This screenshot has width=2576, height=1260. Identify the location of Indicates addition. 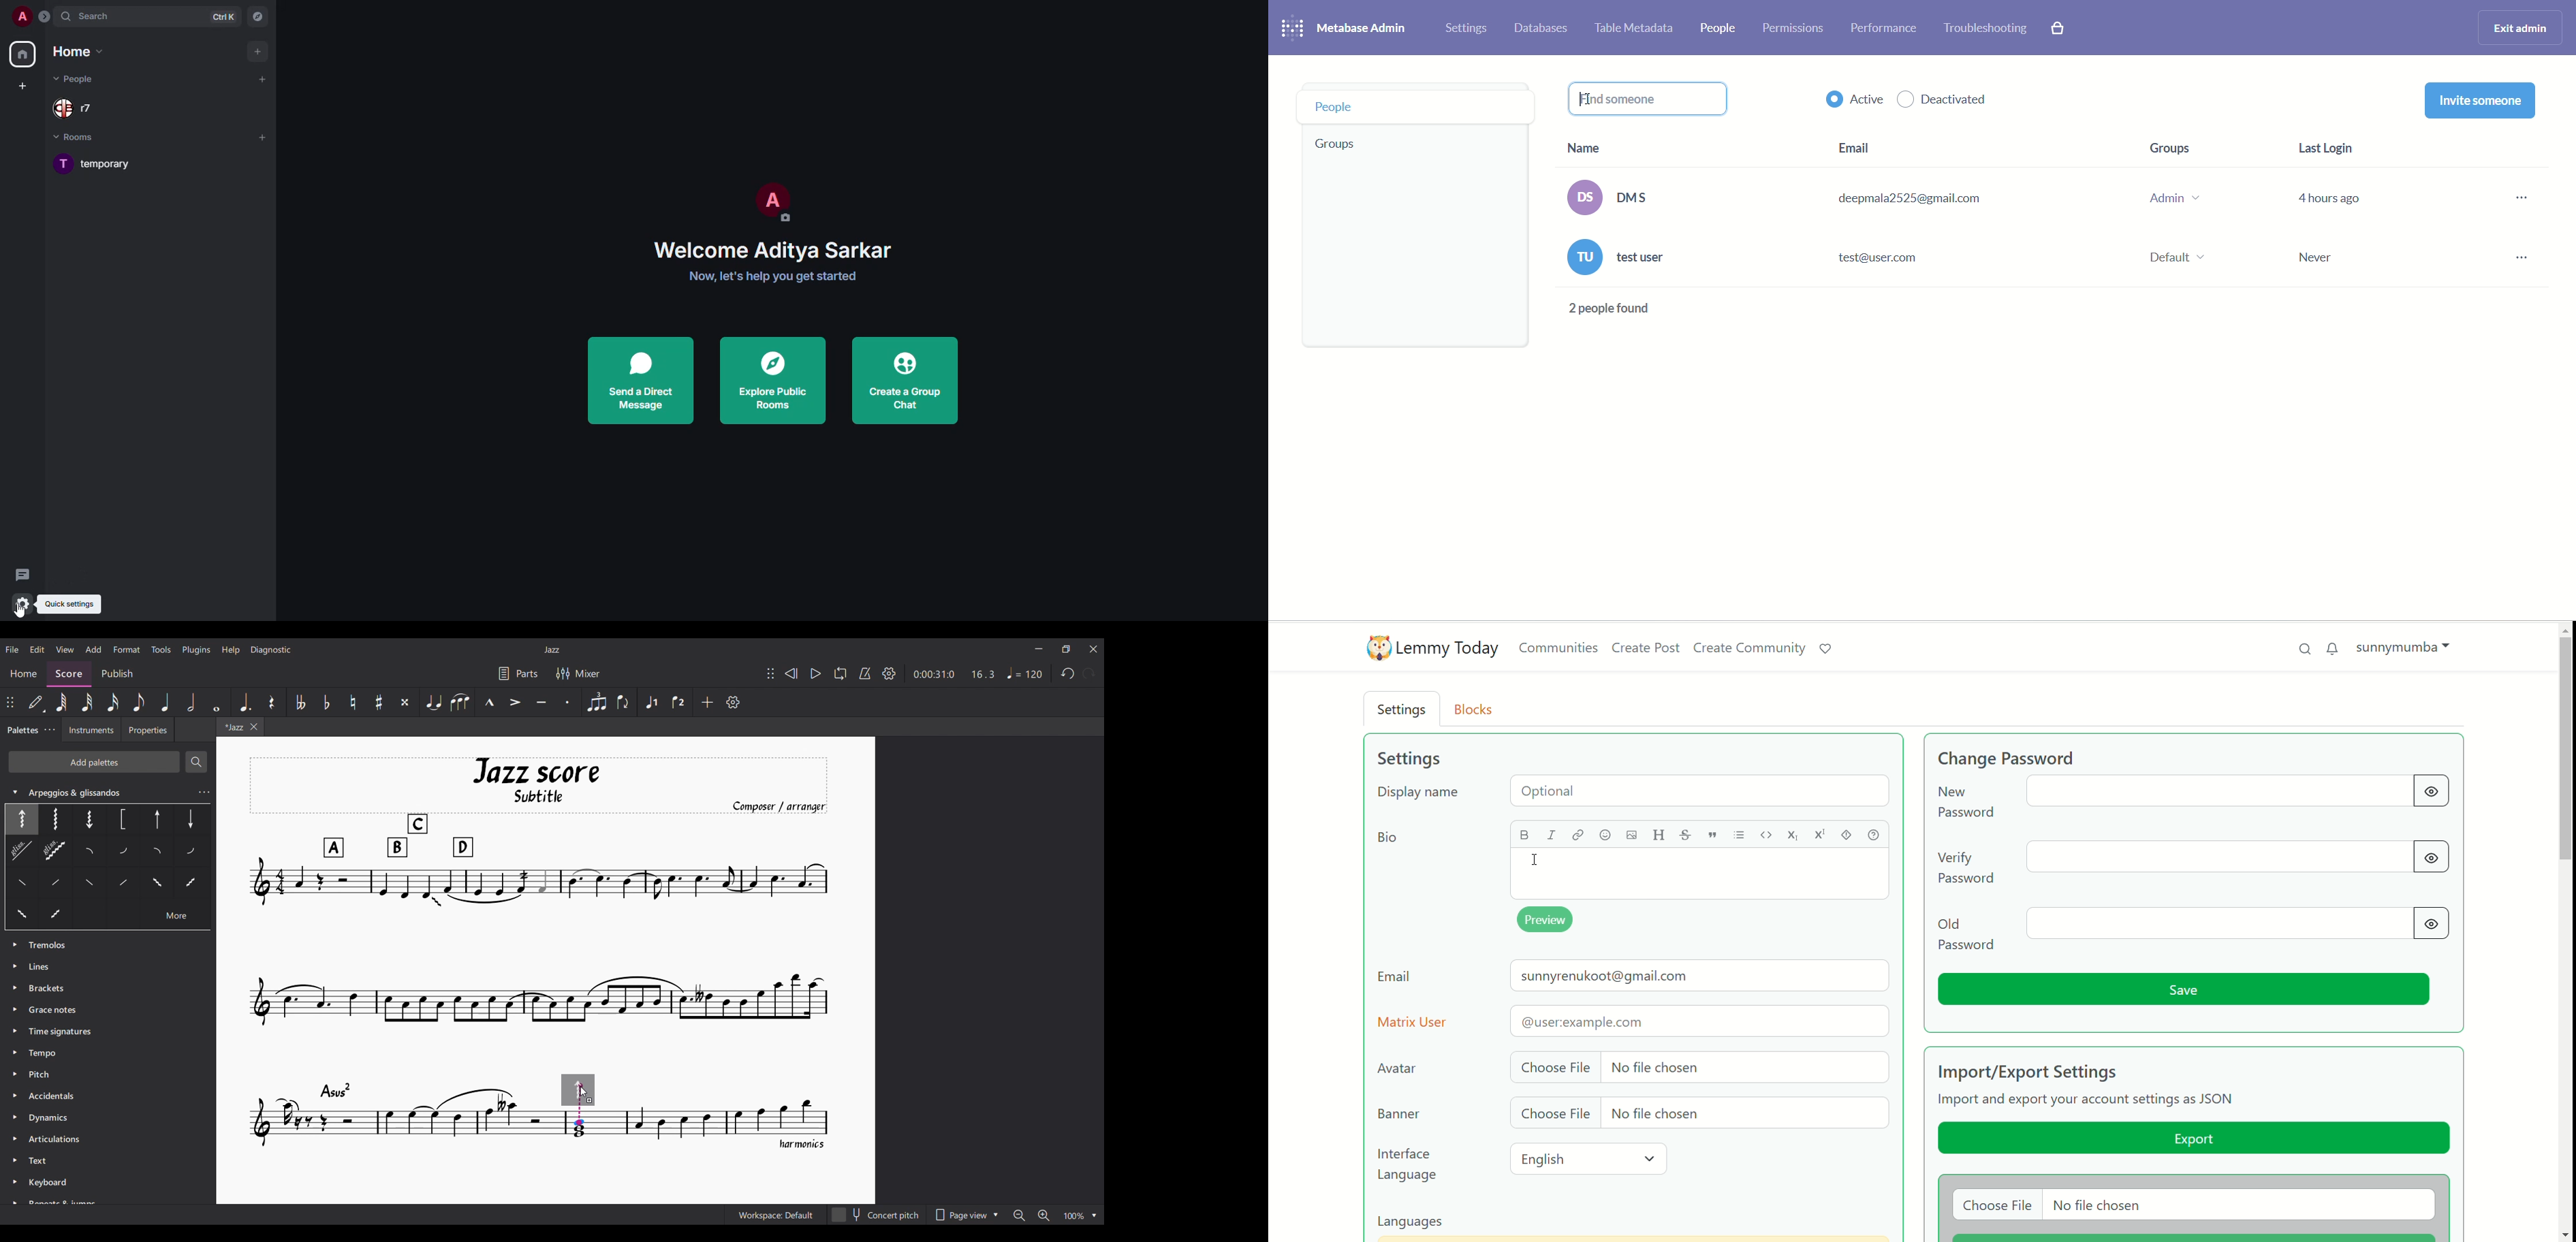
(590, 1101).